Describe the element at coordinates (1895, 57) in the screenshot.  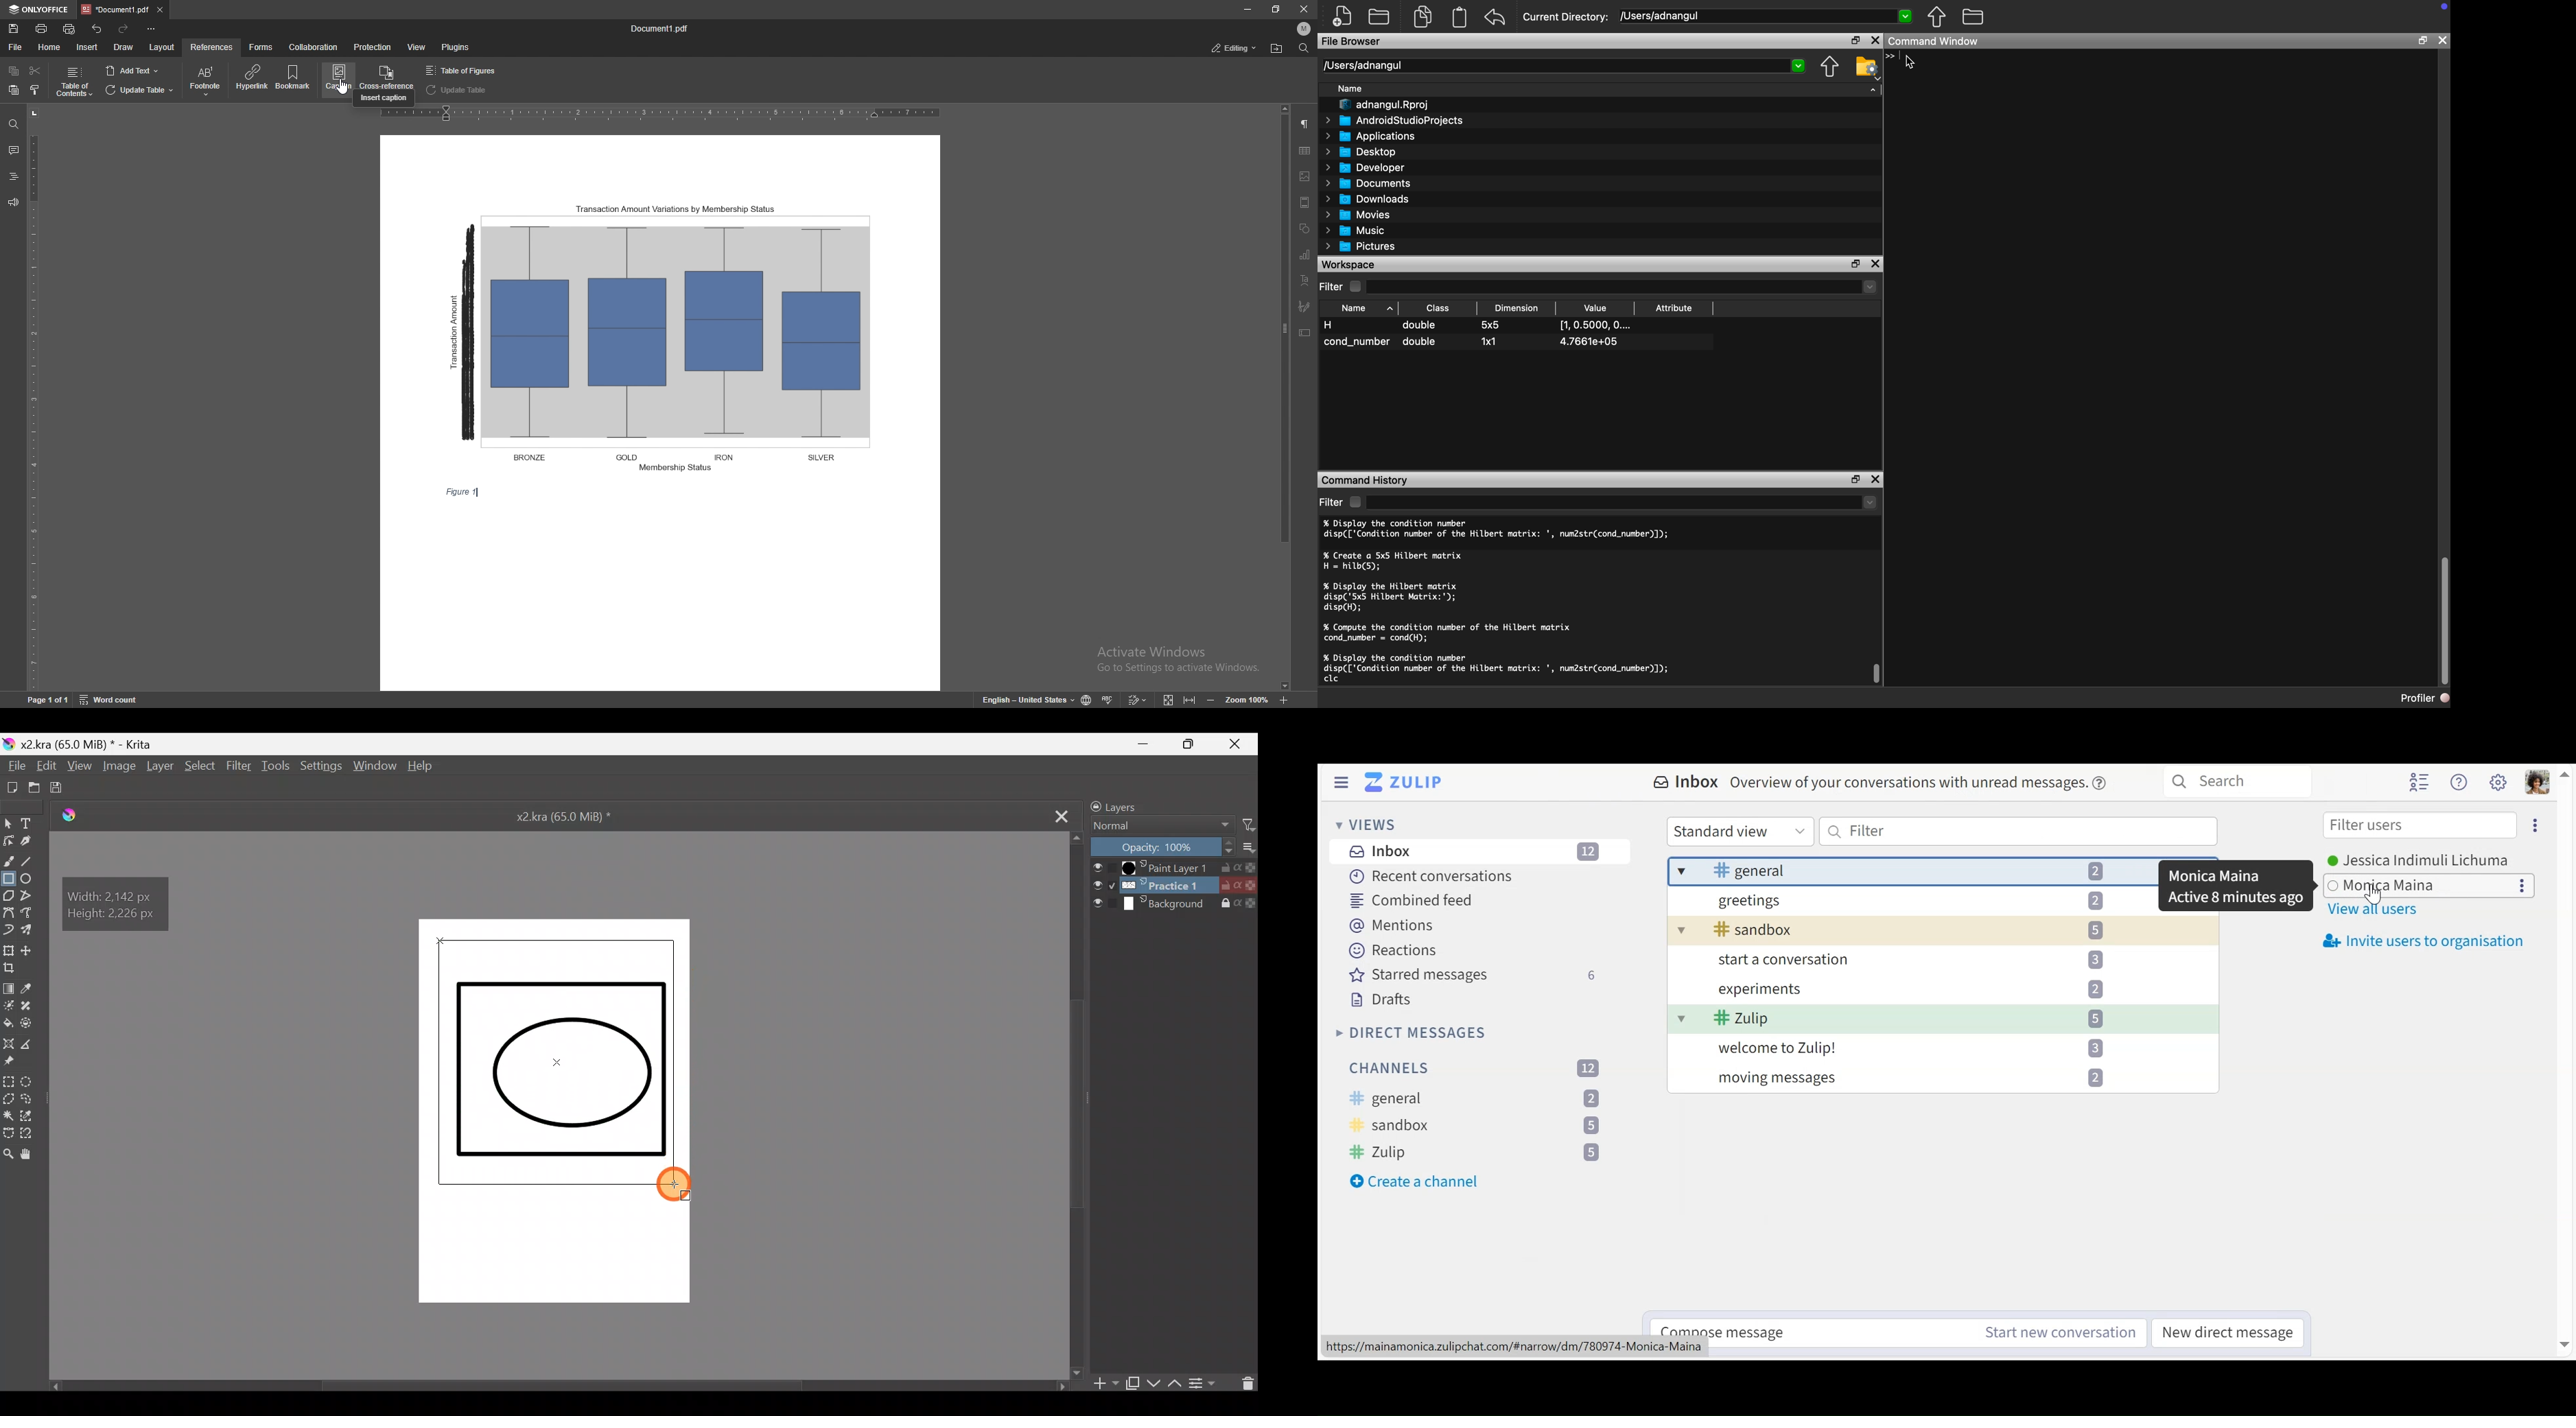
I see `Typing Indicator` at that location.